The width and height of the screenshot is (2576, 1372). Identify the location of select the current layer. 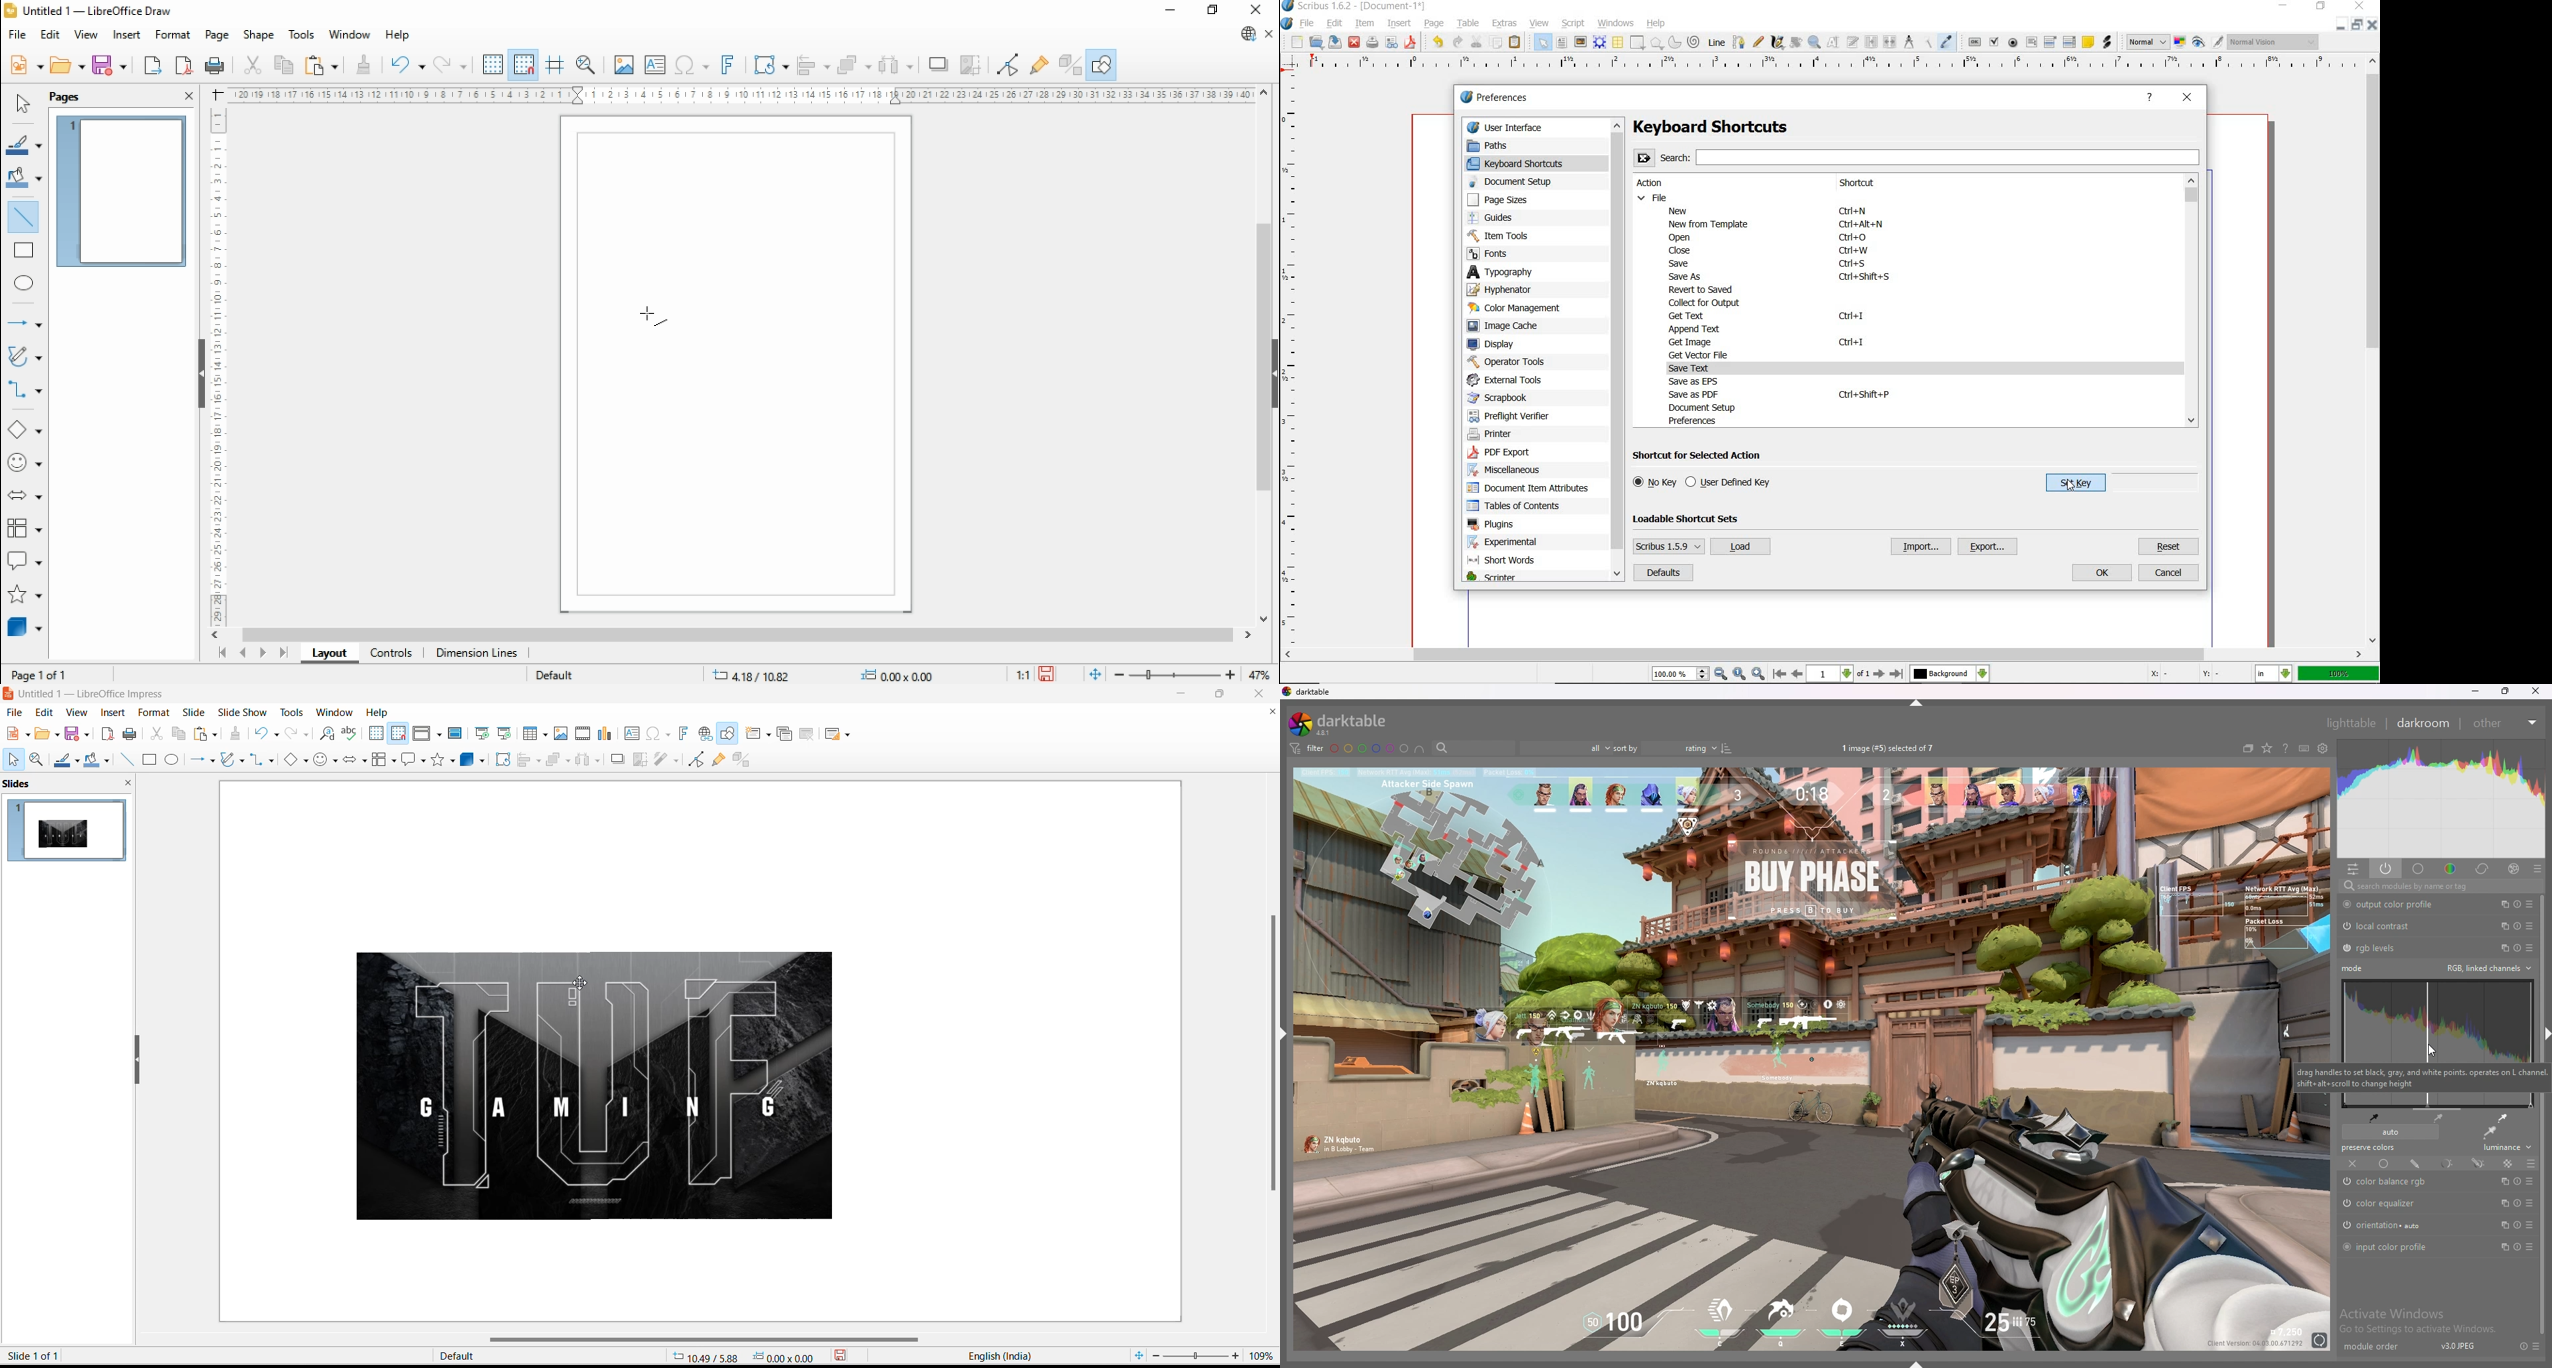
(1950, 675).